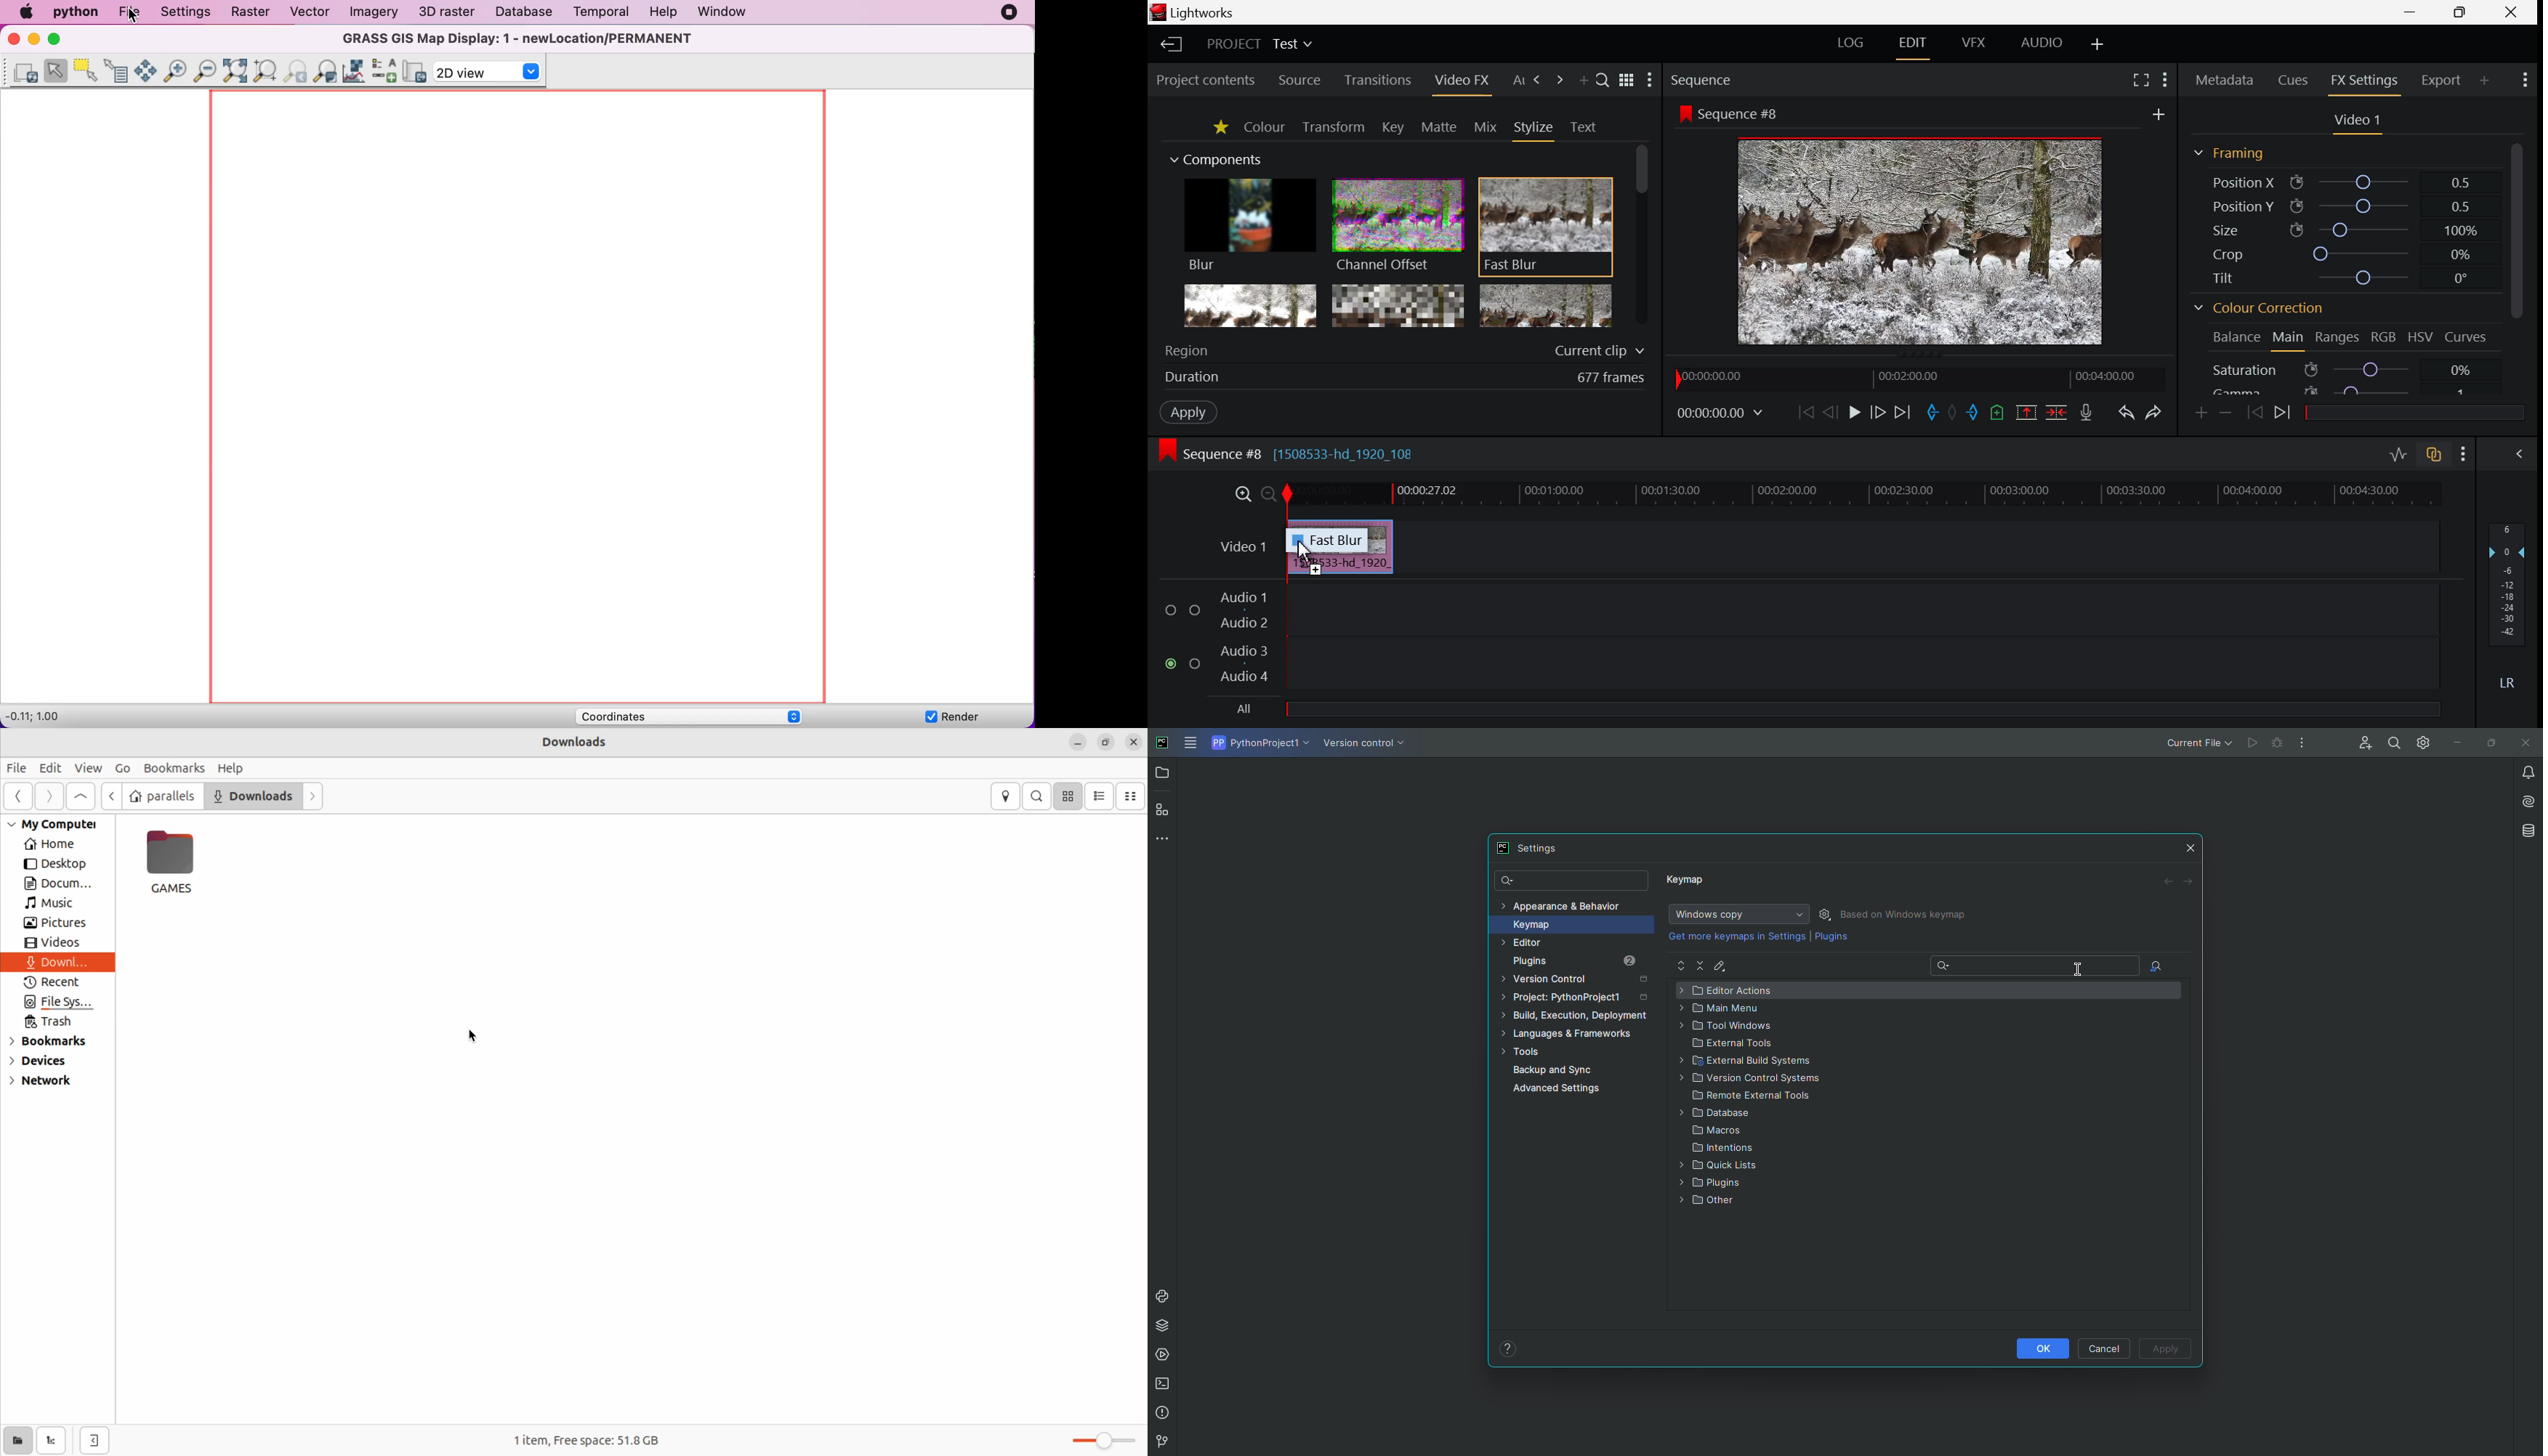  I want to click on EDIT Layout, so click(1915, 48).